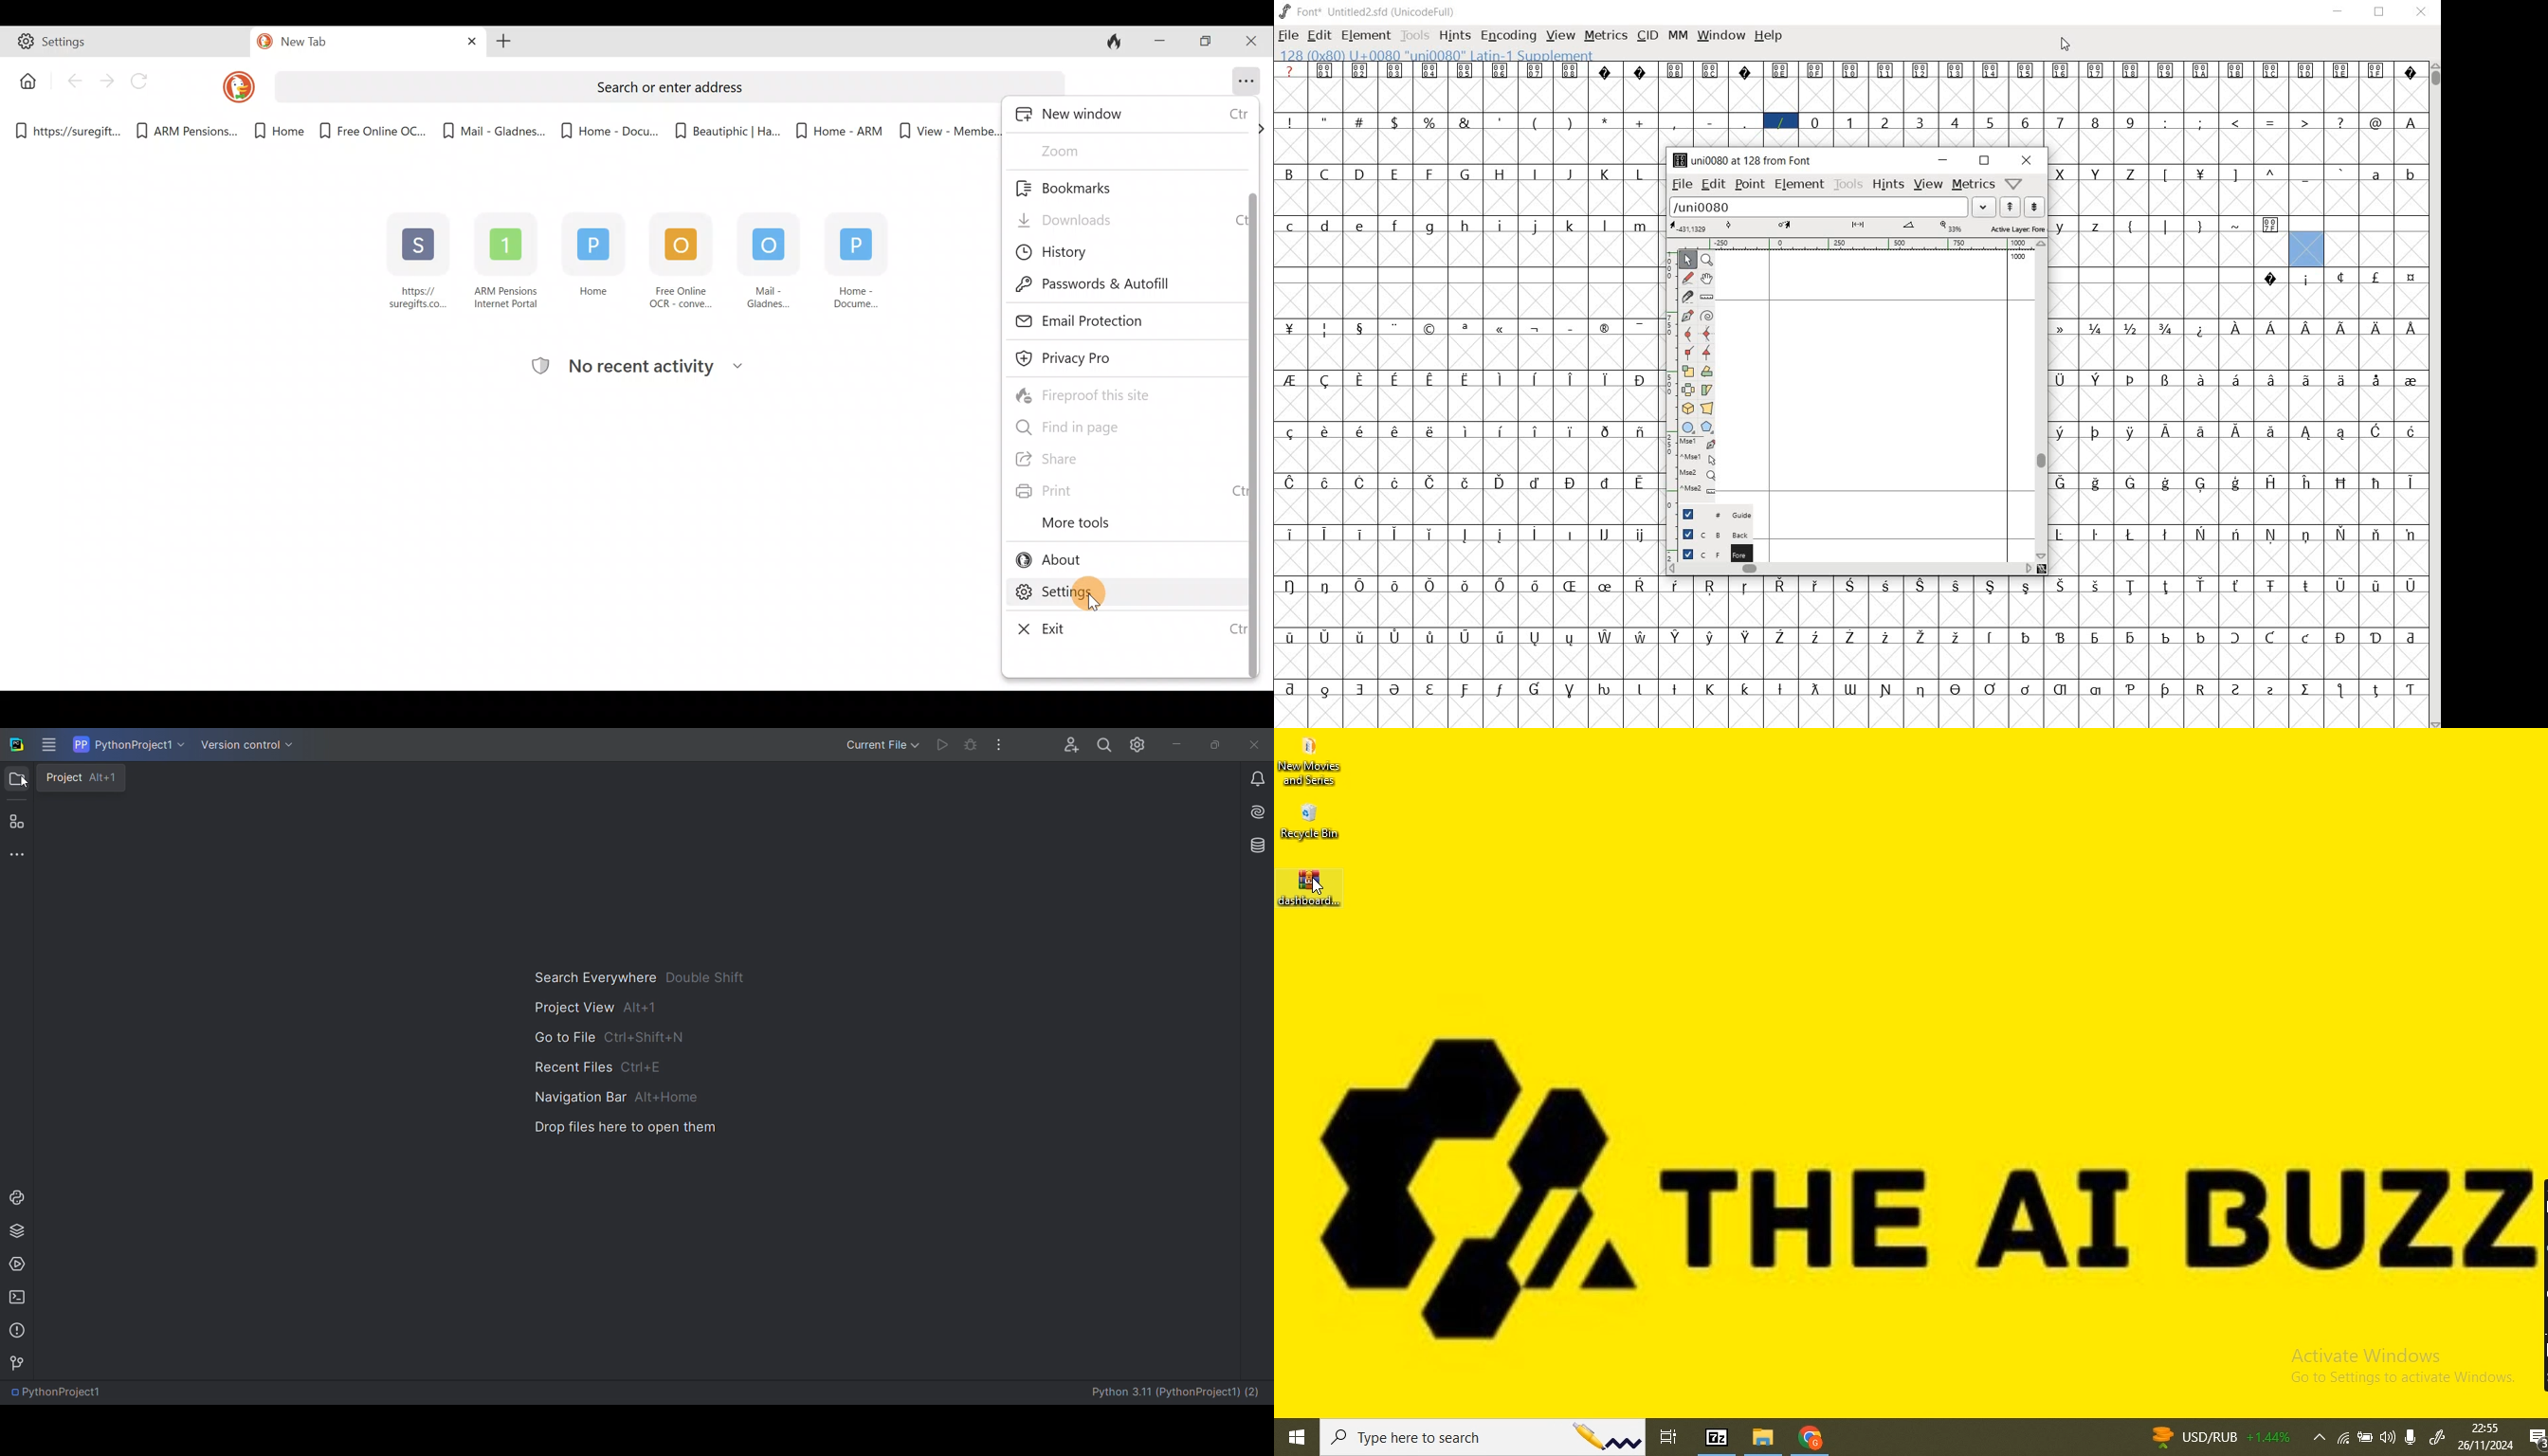 Image resolution: width=2548 pixels, height=1456 pixels. Describe the element at coordinates (1367, 36) in the screenshot. I see `ELEMENT` at that location.